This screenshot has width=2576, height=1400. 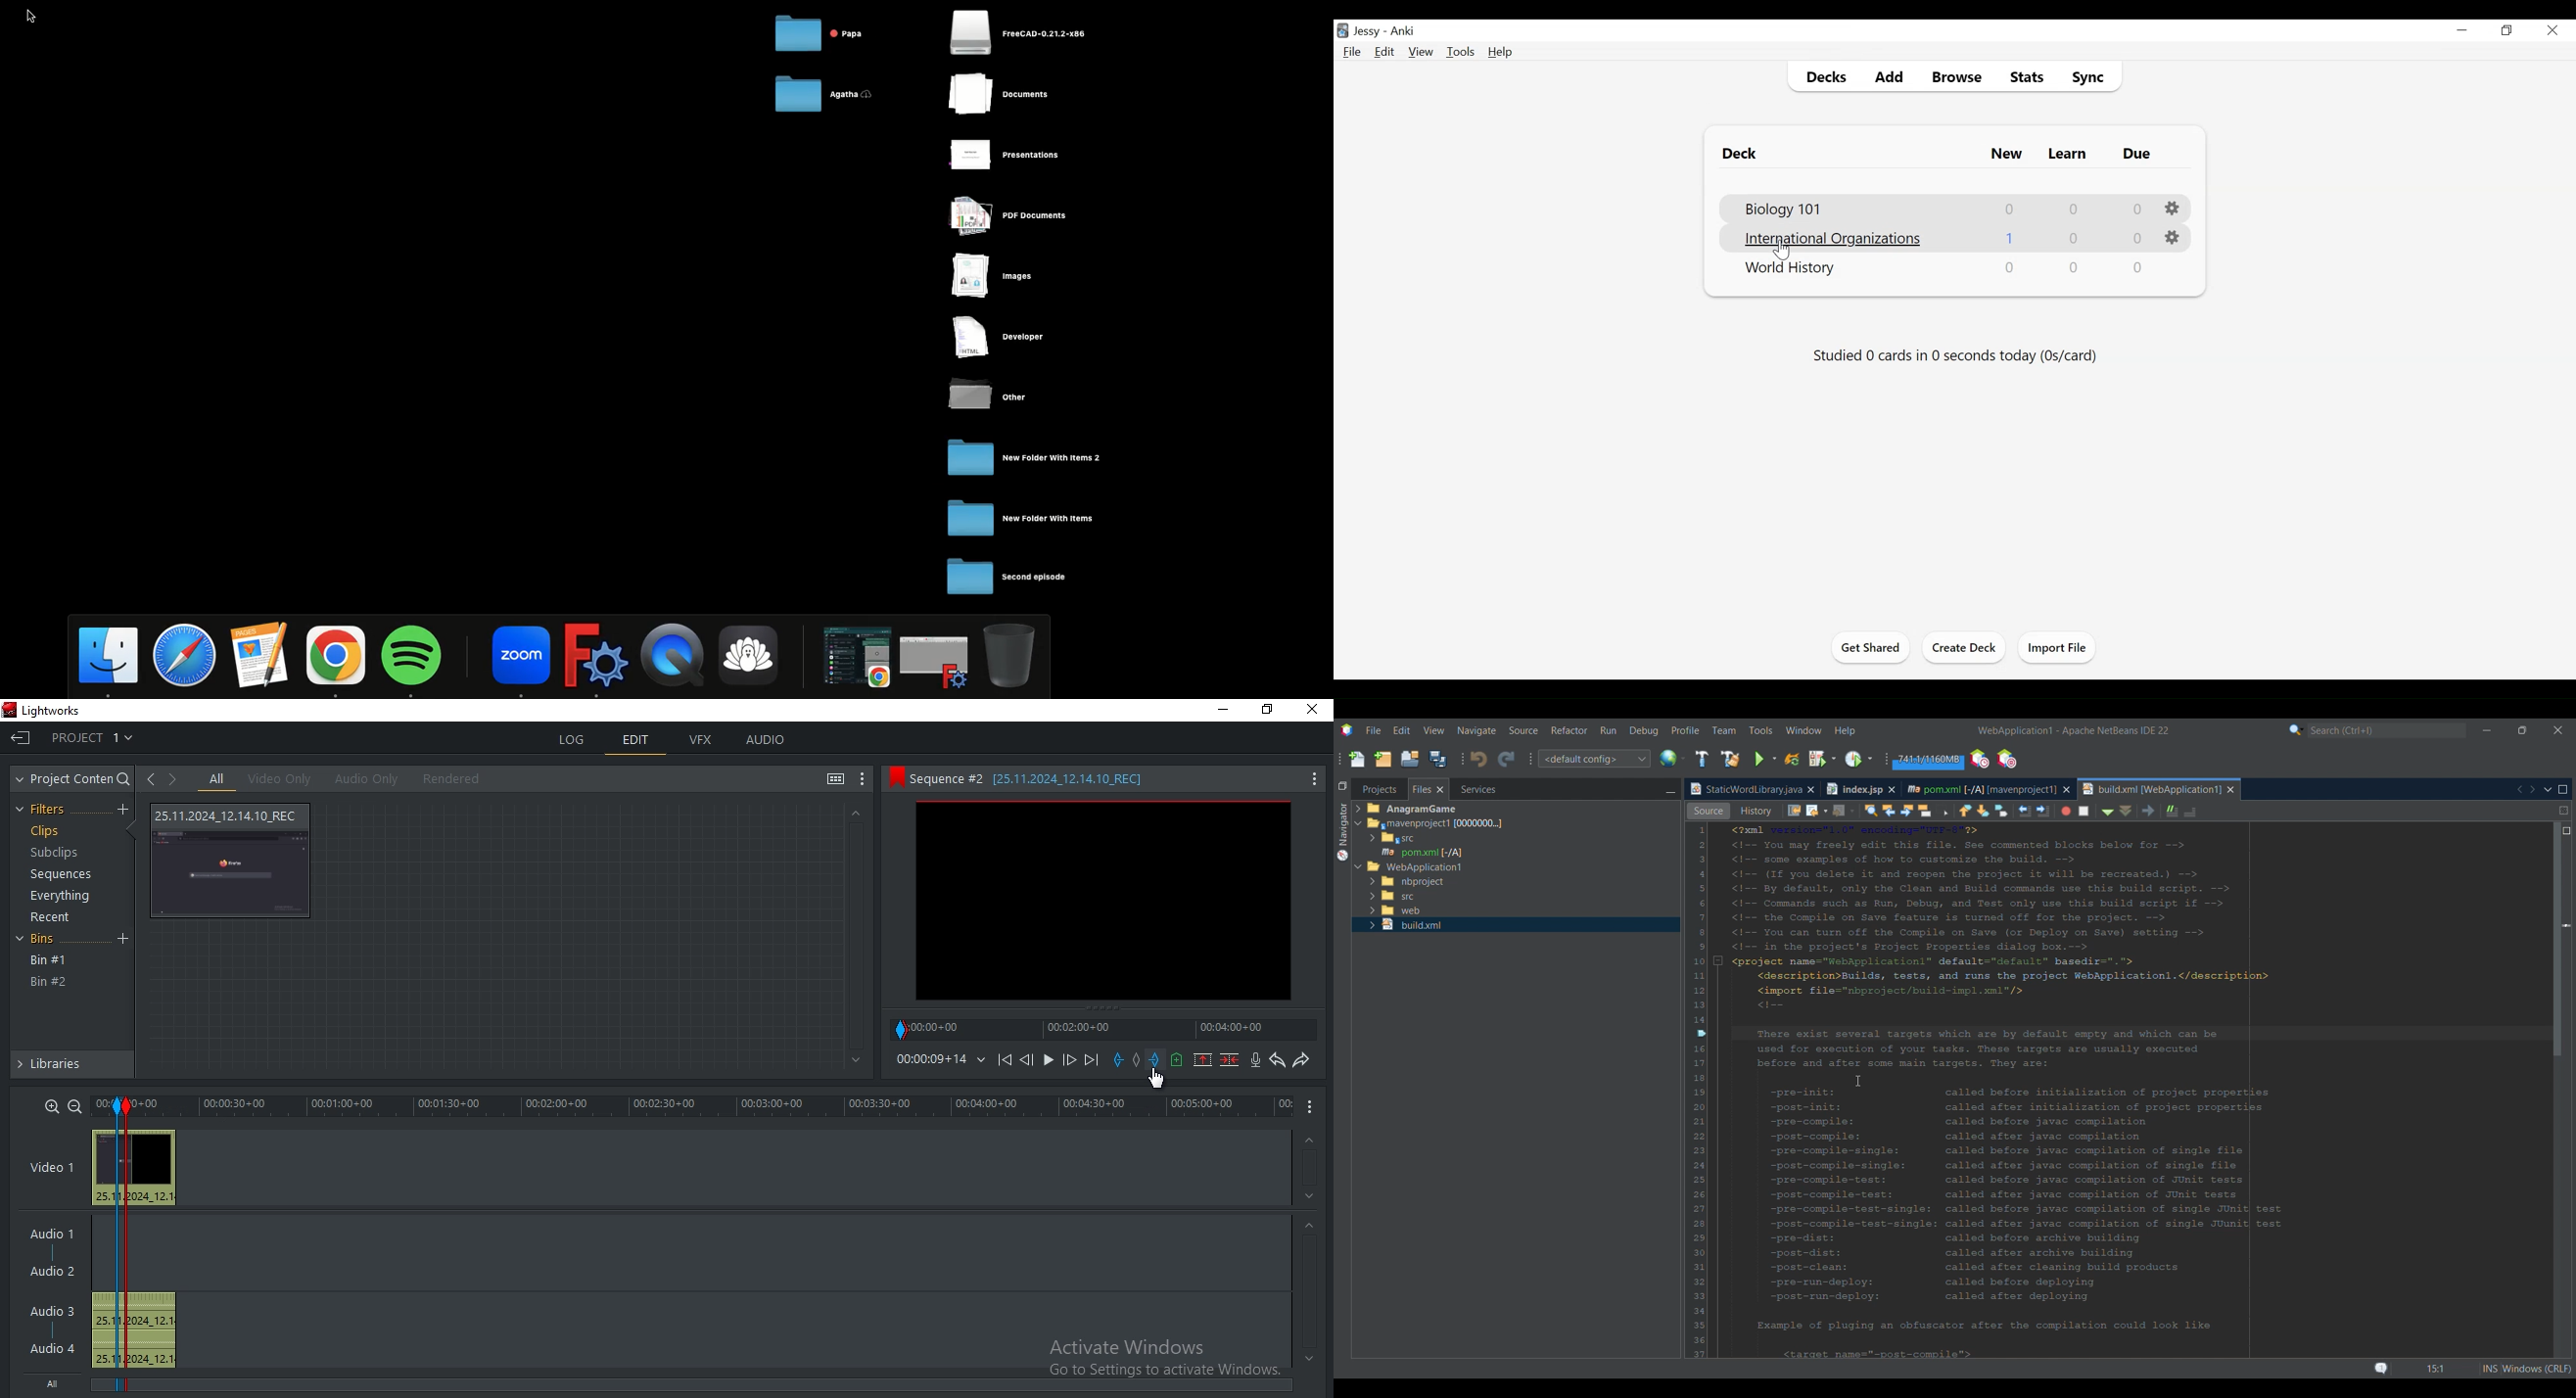 What do you see at coordinates (1958, 78) in the screenshot?
I see `Browse` at bounding box center [1958, 78].